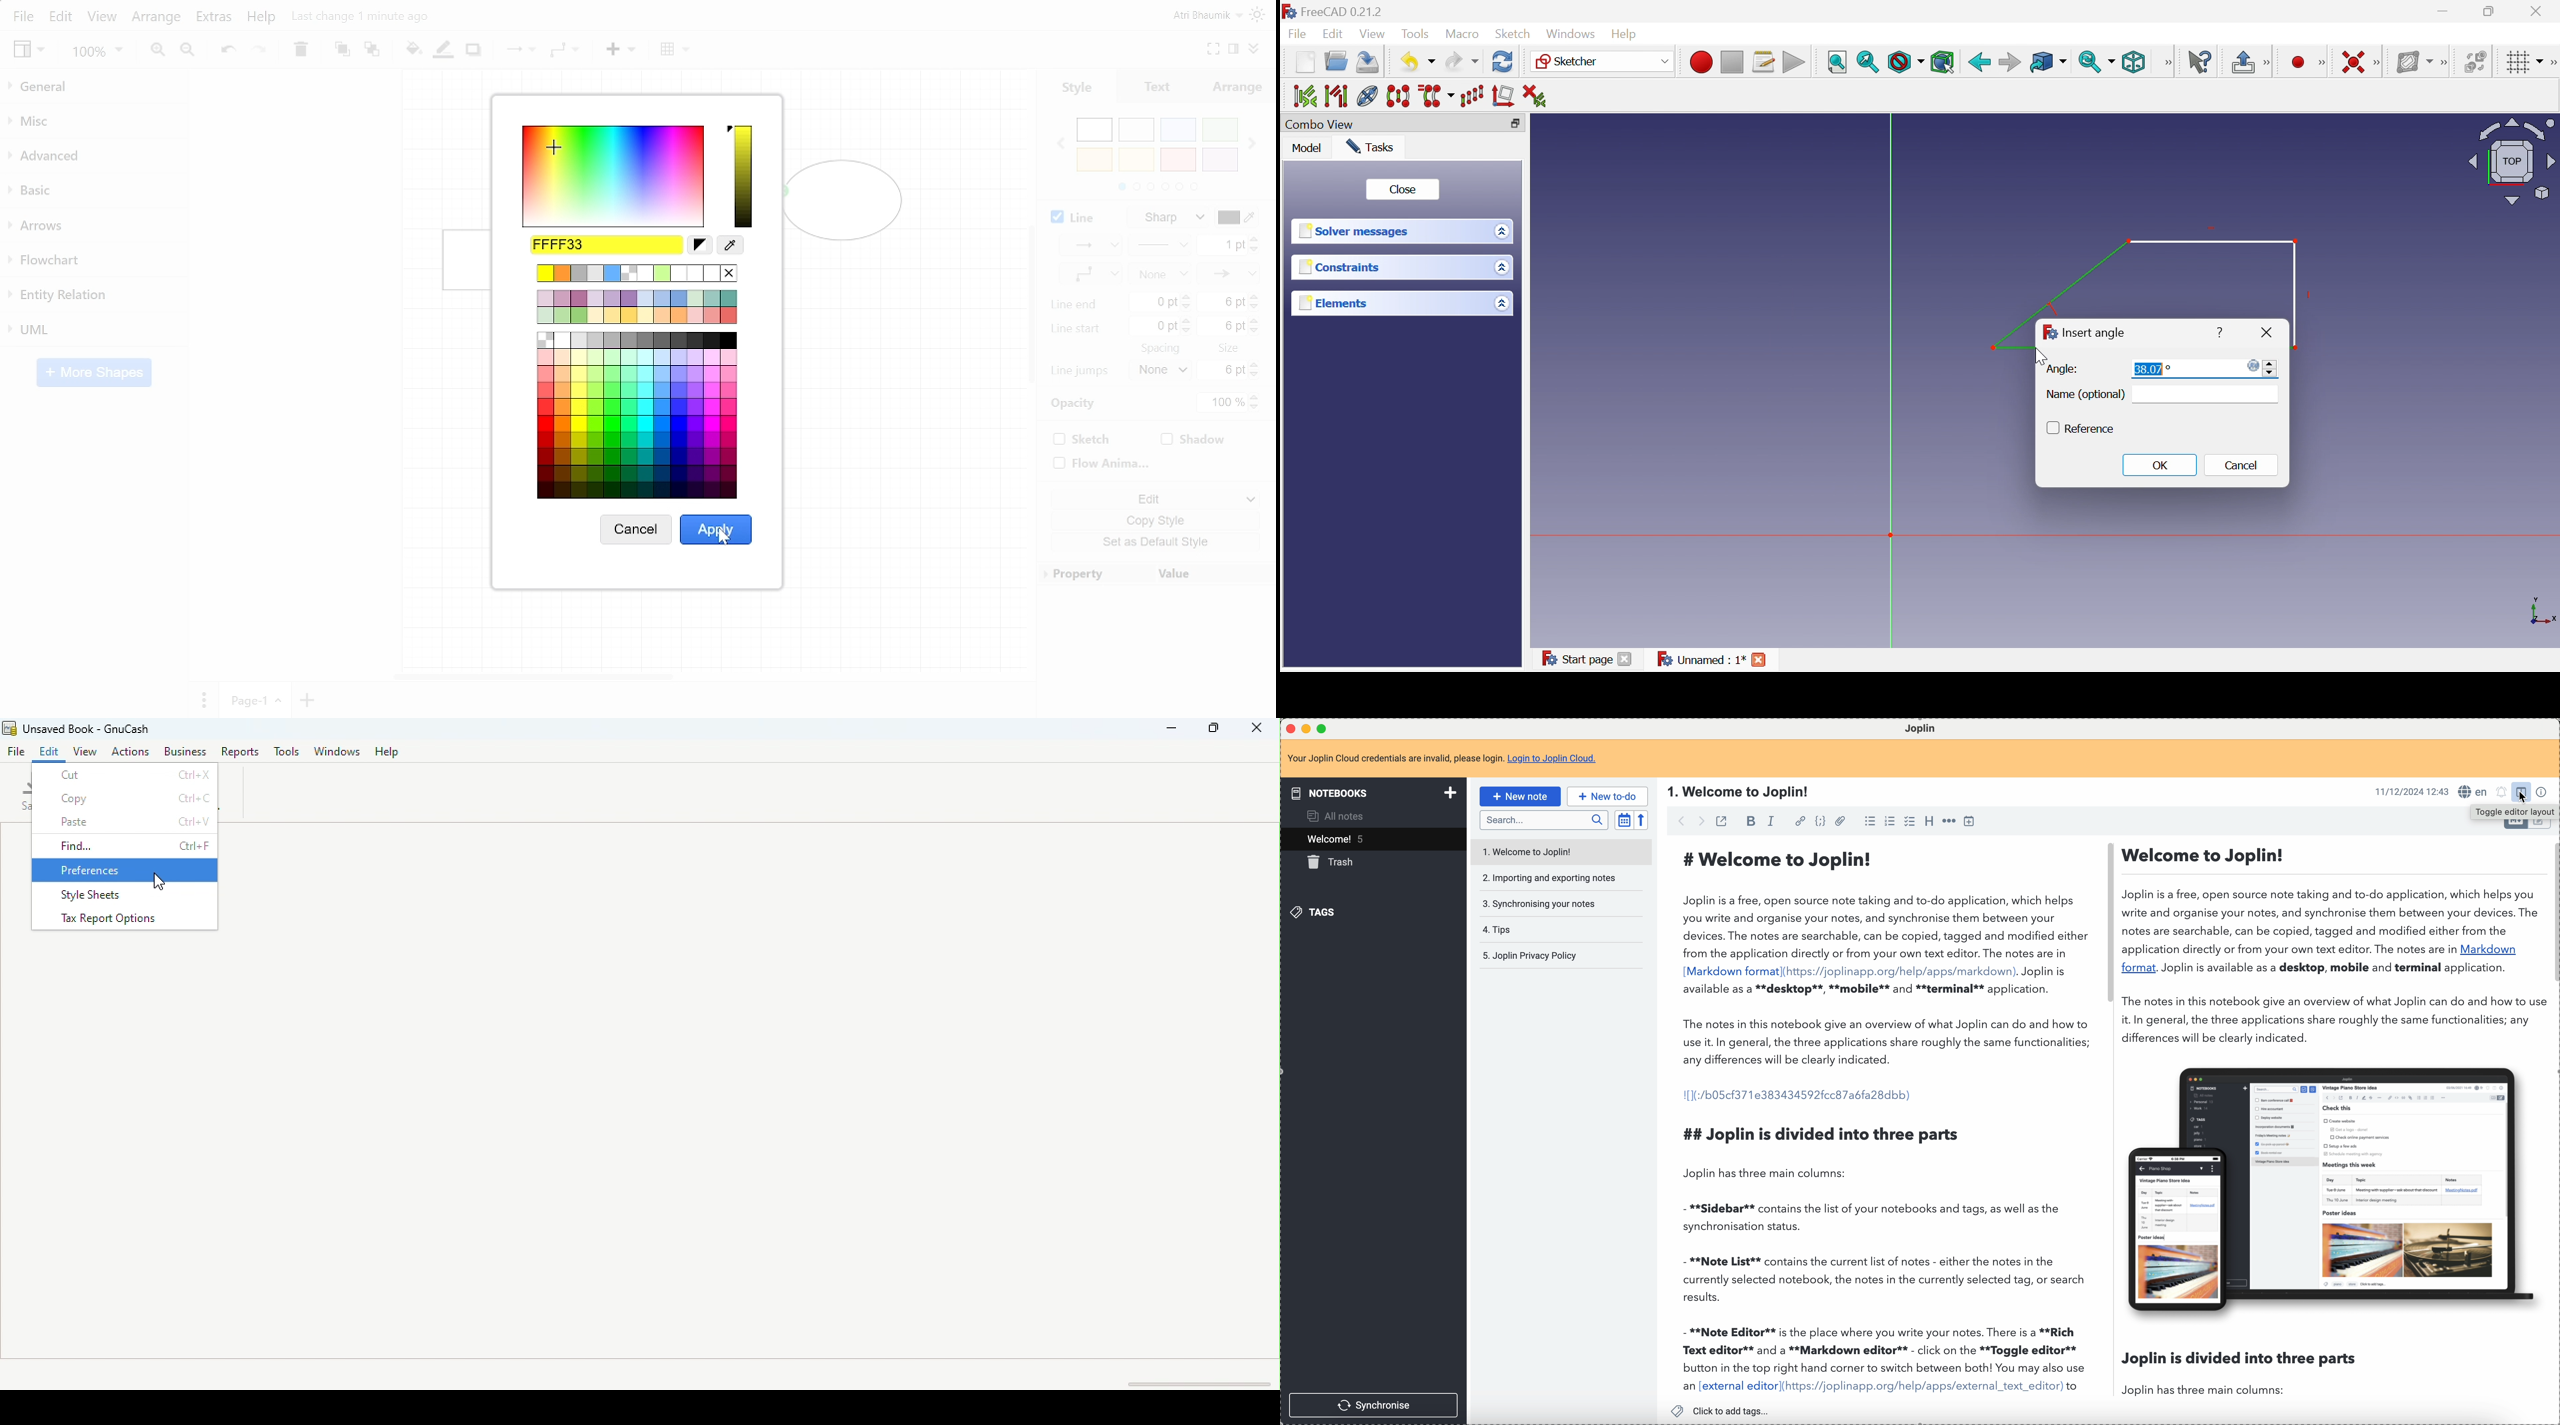 This screenshot has width=2576, height=1428. What do you see at coordinates (86, 752) in the screenshot?
I see `View` at bounding box center [86, 752].